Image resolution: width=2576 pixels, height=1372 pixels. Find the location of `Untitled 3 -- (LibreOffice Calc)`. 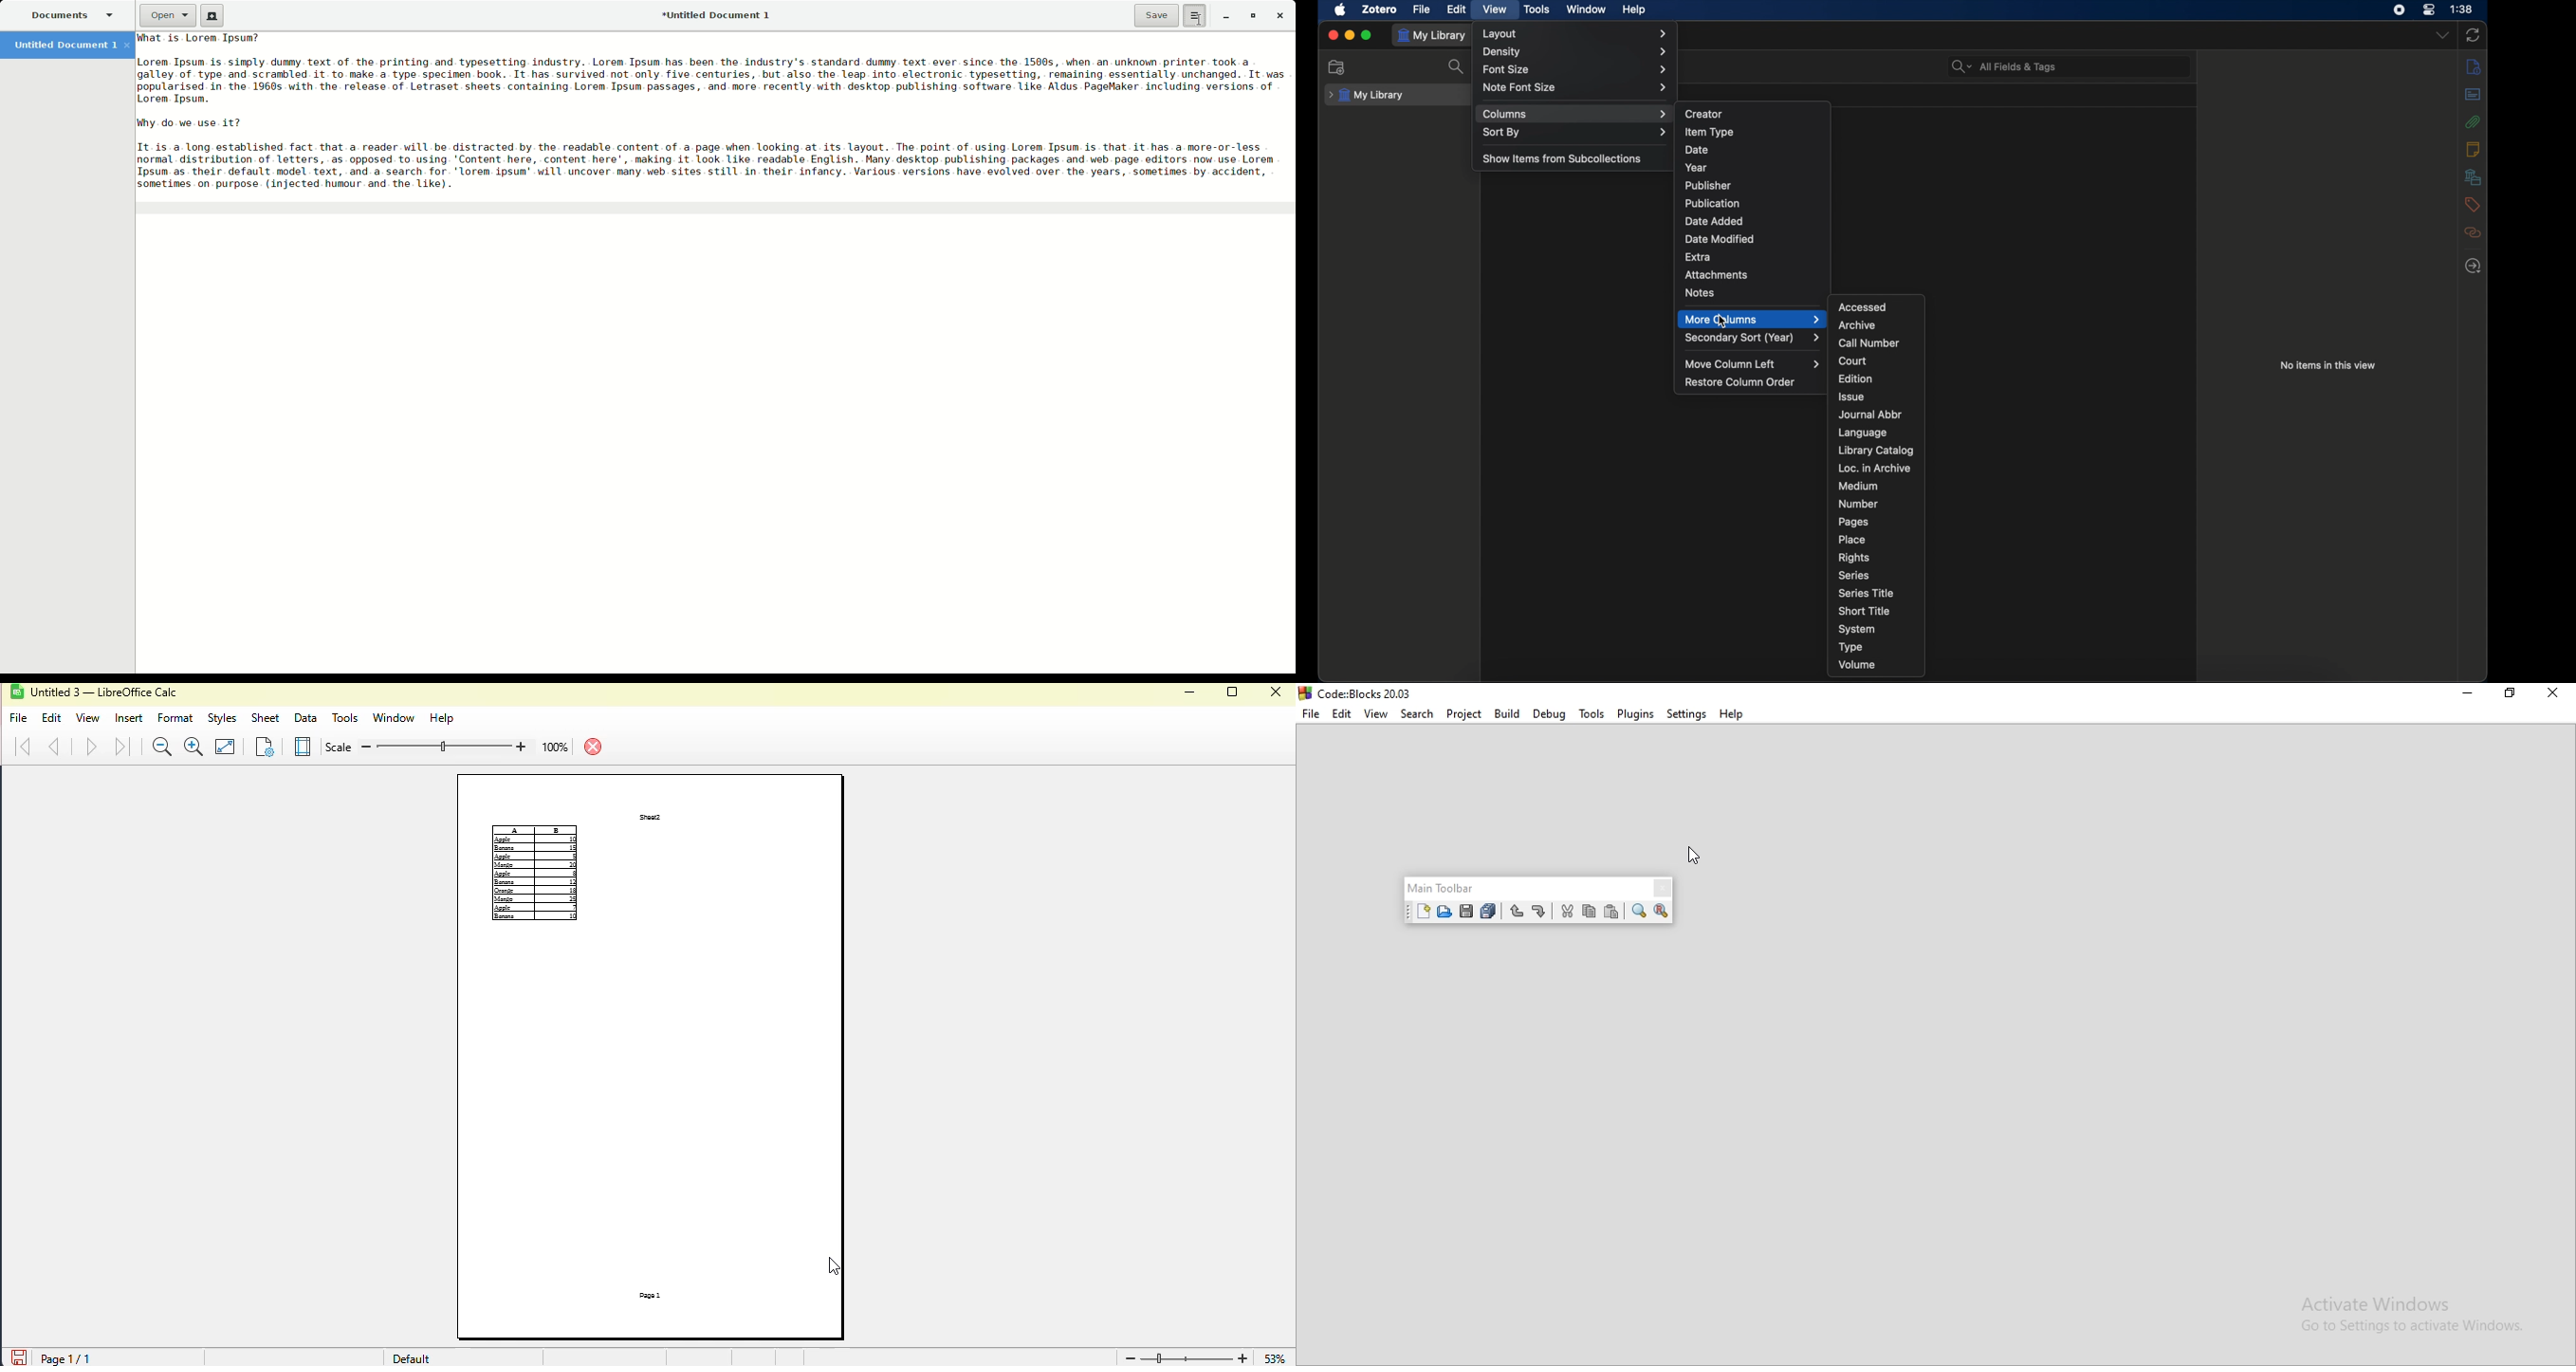

Untitled 3 -- (LibreOffice Calc) is located at coordinates (108, 693).